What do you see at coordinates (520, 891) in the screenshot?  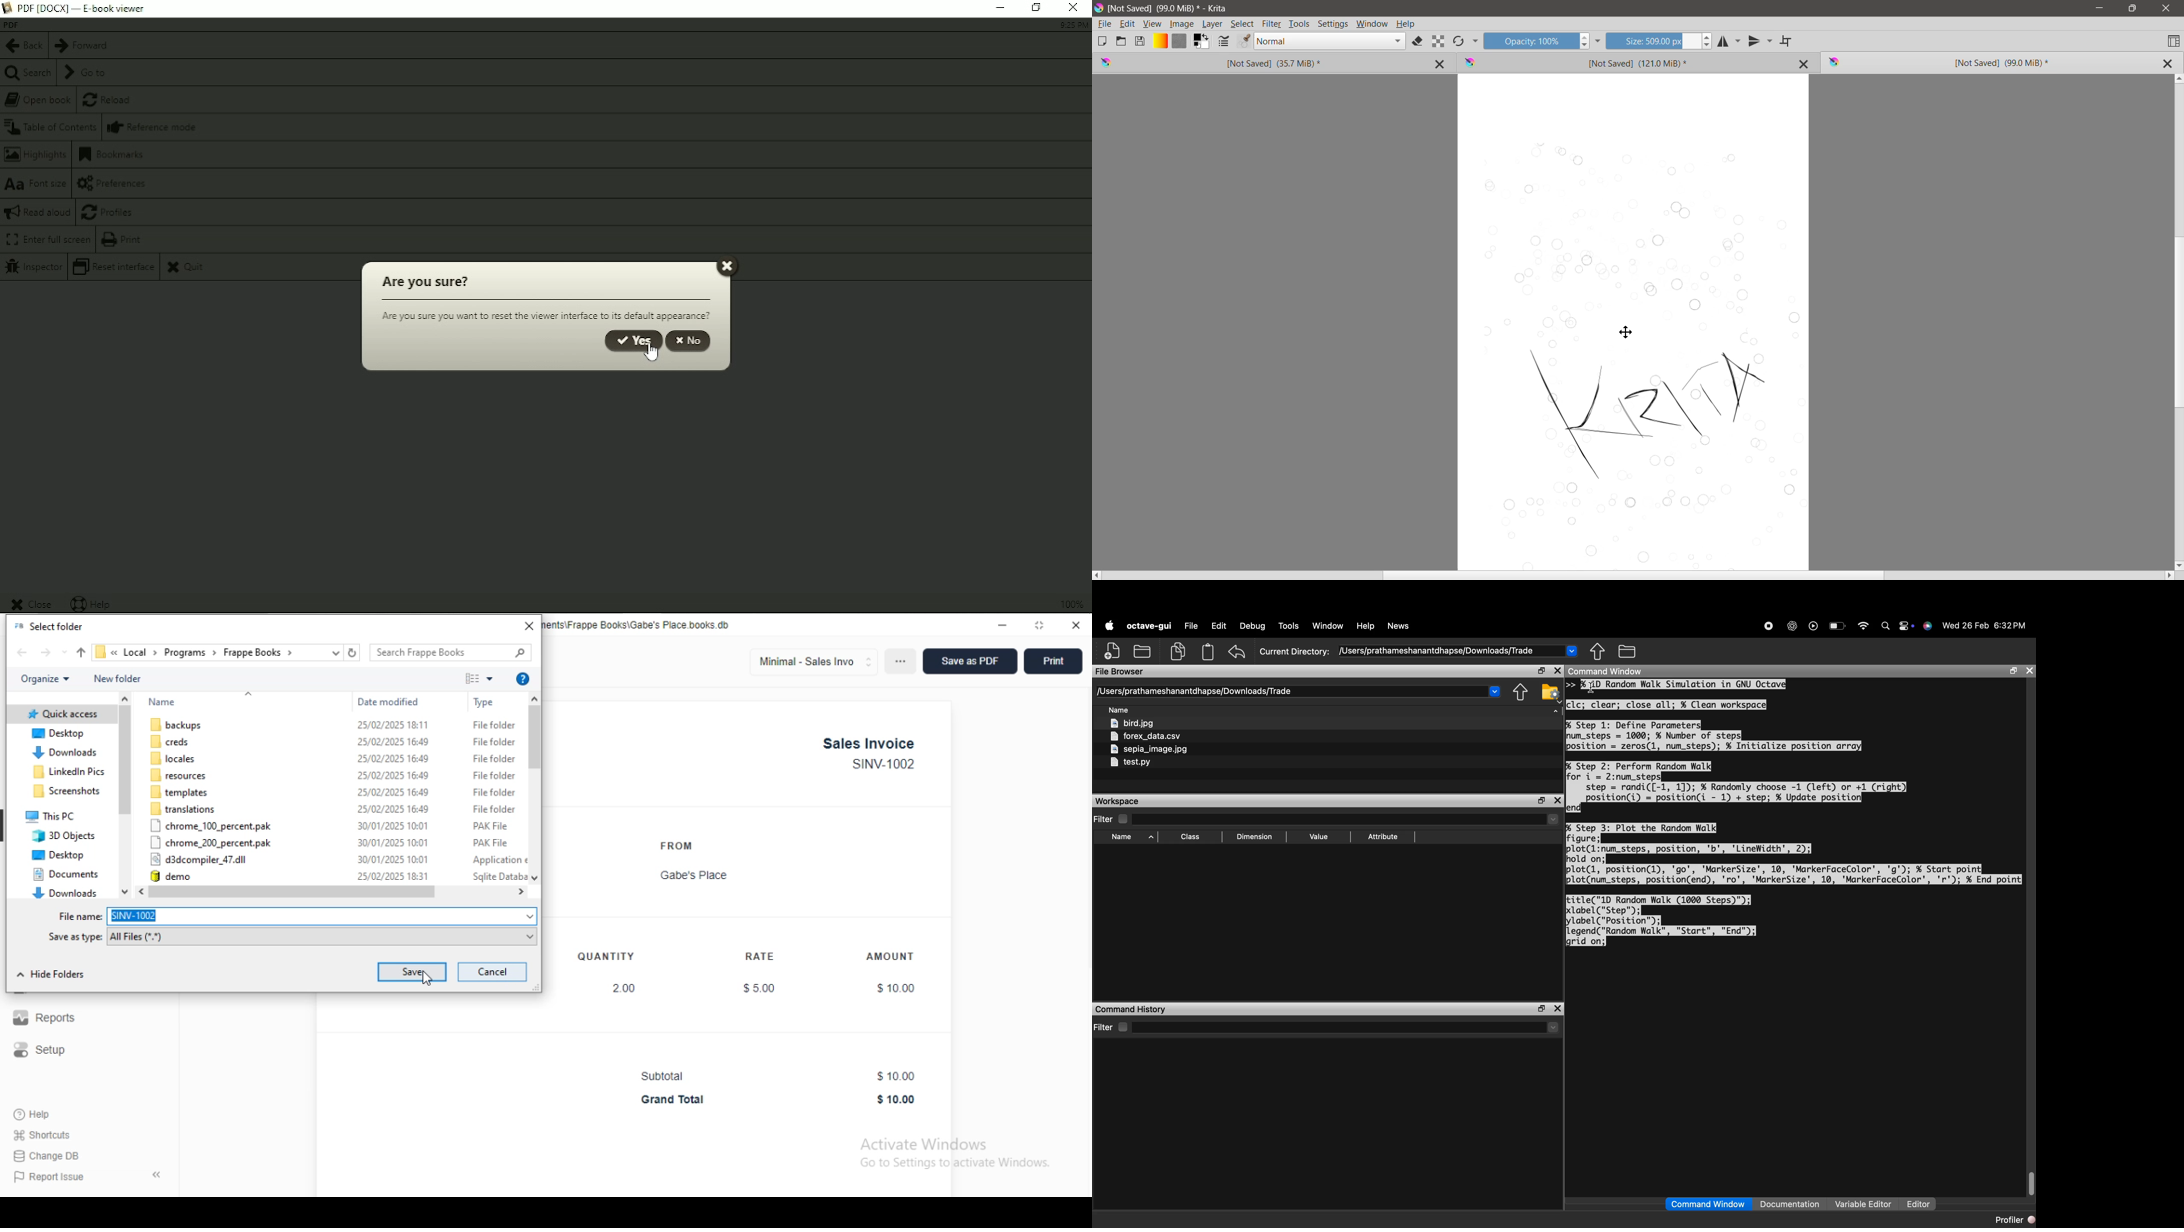 I see `scroll right` at bounding box center [520, 891].